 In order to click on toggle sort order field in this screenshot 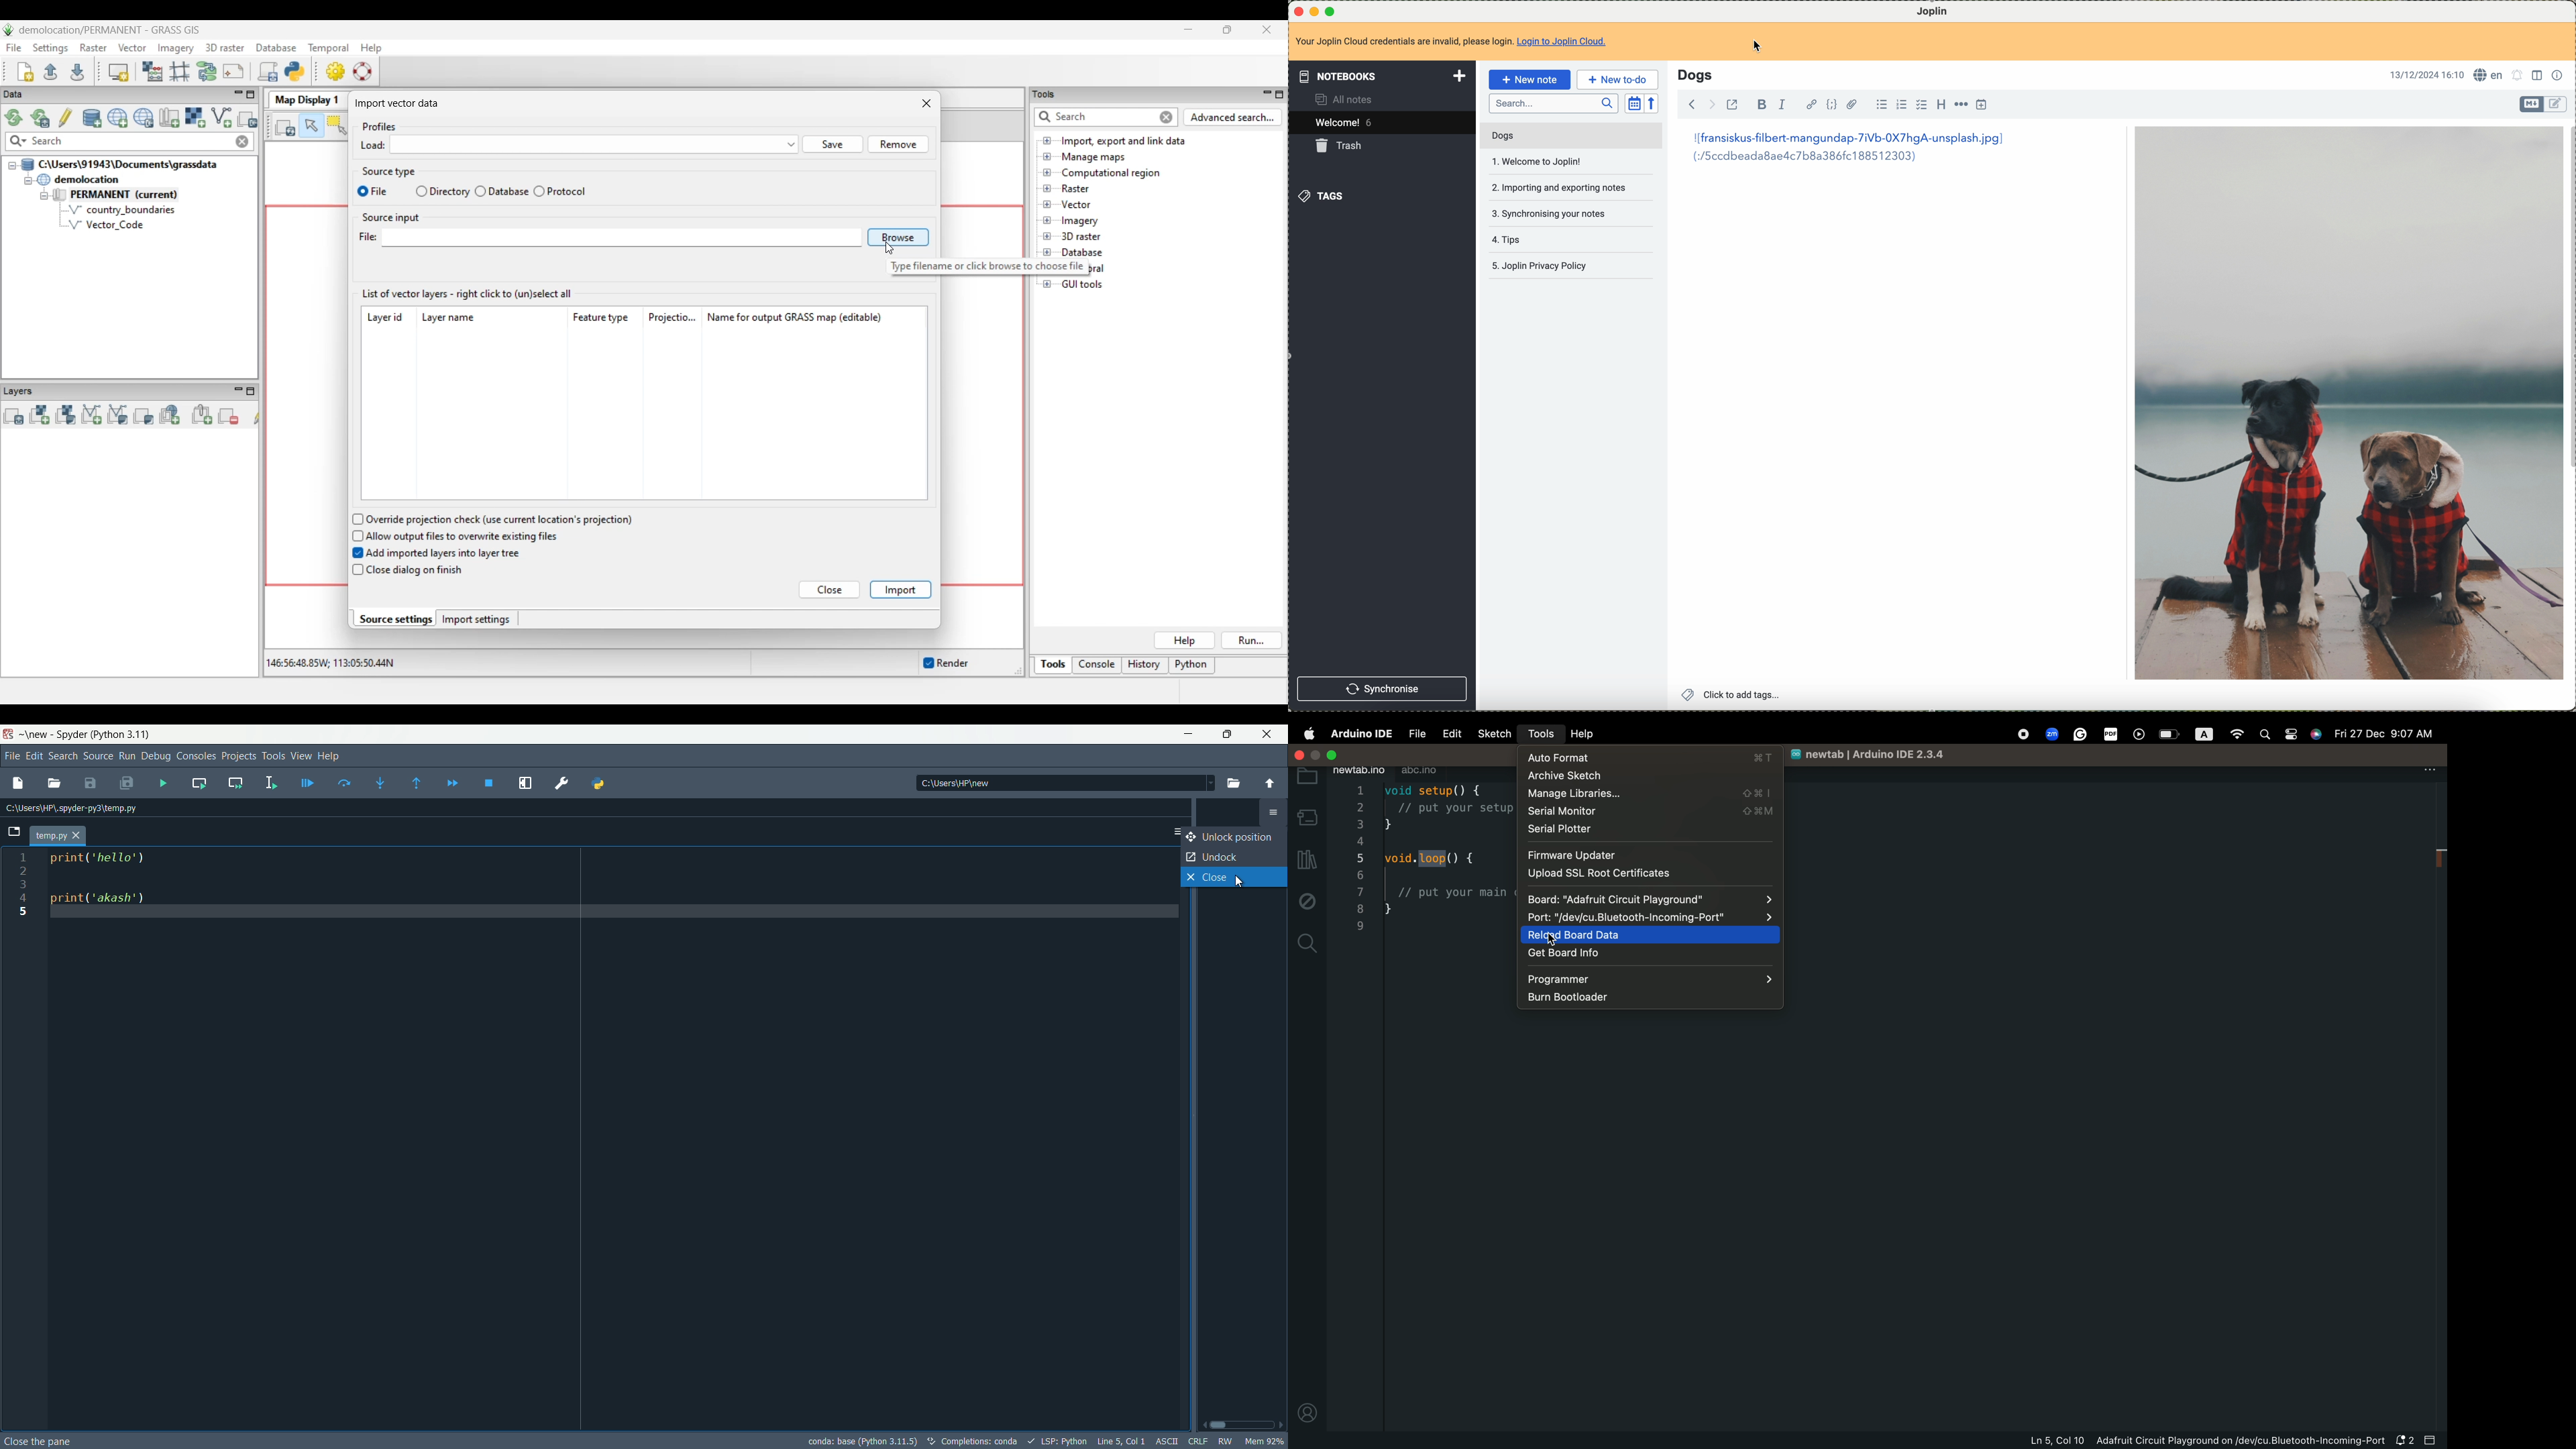, I will do `click(1633, 103)`.